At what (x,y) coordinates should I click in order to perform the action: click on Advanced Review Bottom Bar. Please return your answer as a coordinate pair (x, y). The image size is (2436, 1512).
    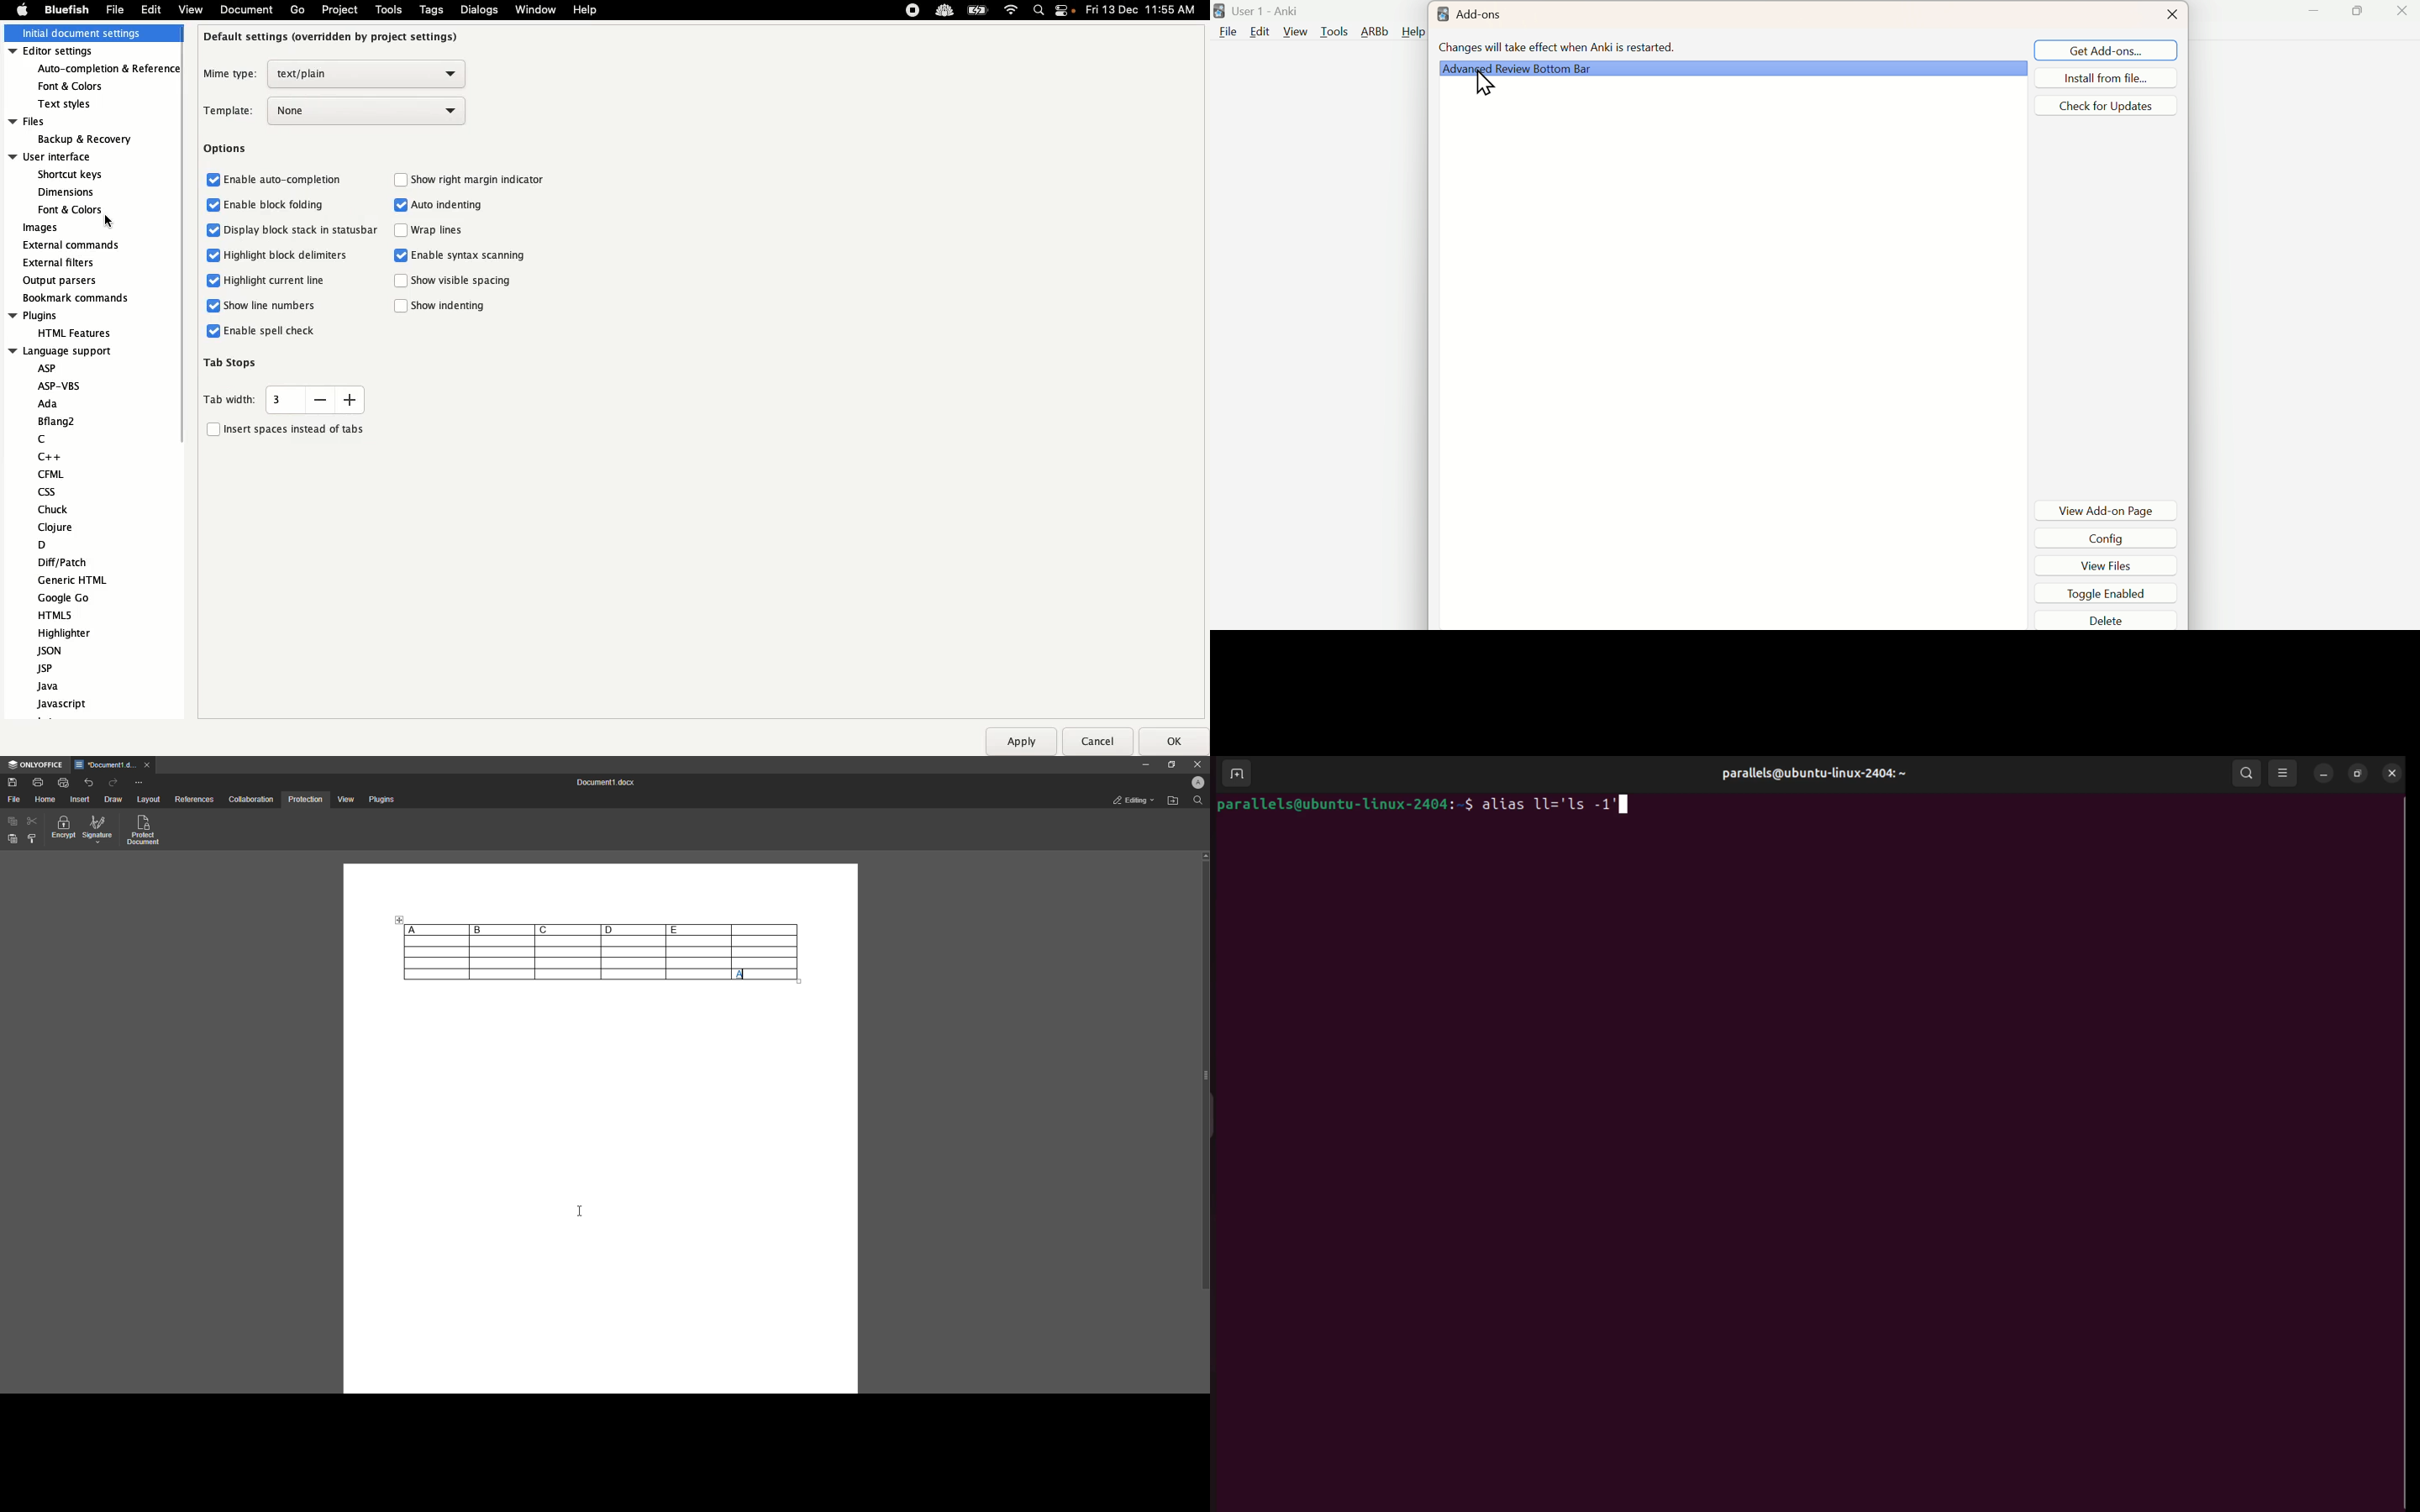
    Looking at the image, I should click on (1732, 65).